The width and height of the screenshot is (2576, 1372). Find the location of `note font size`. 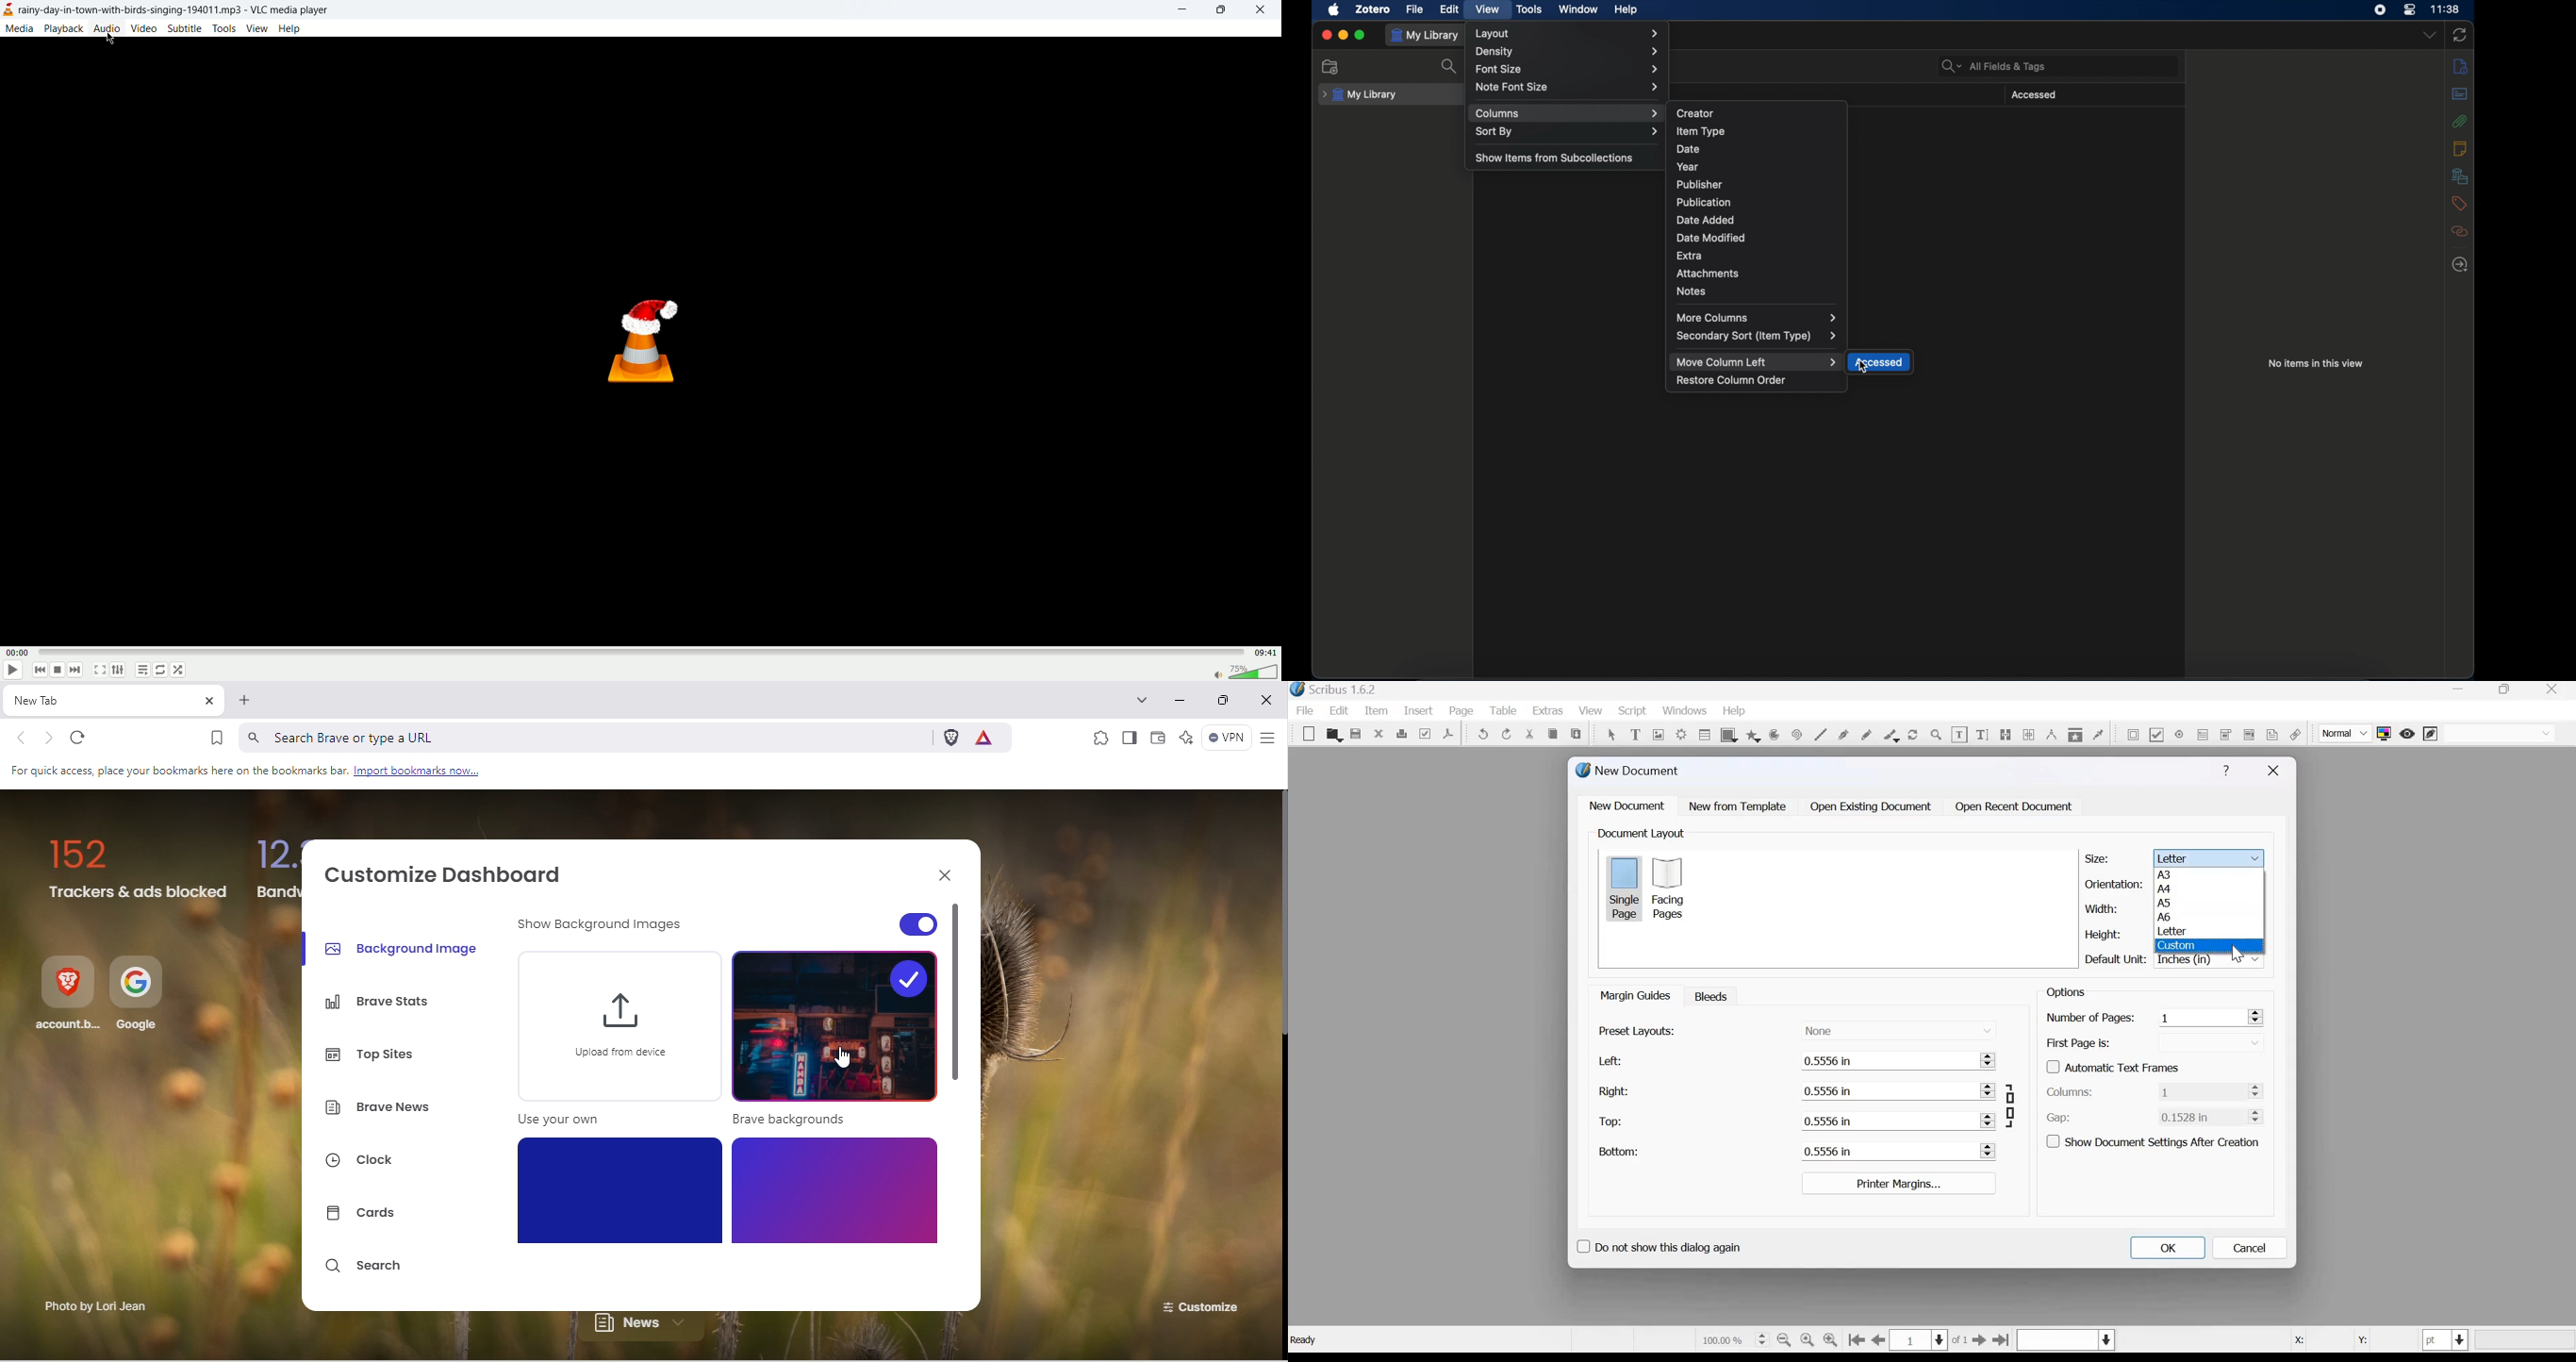

note font size is located at coordinates (1568, 87).